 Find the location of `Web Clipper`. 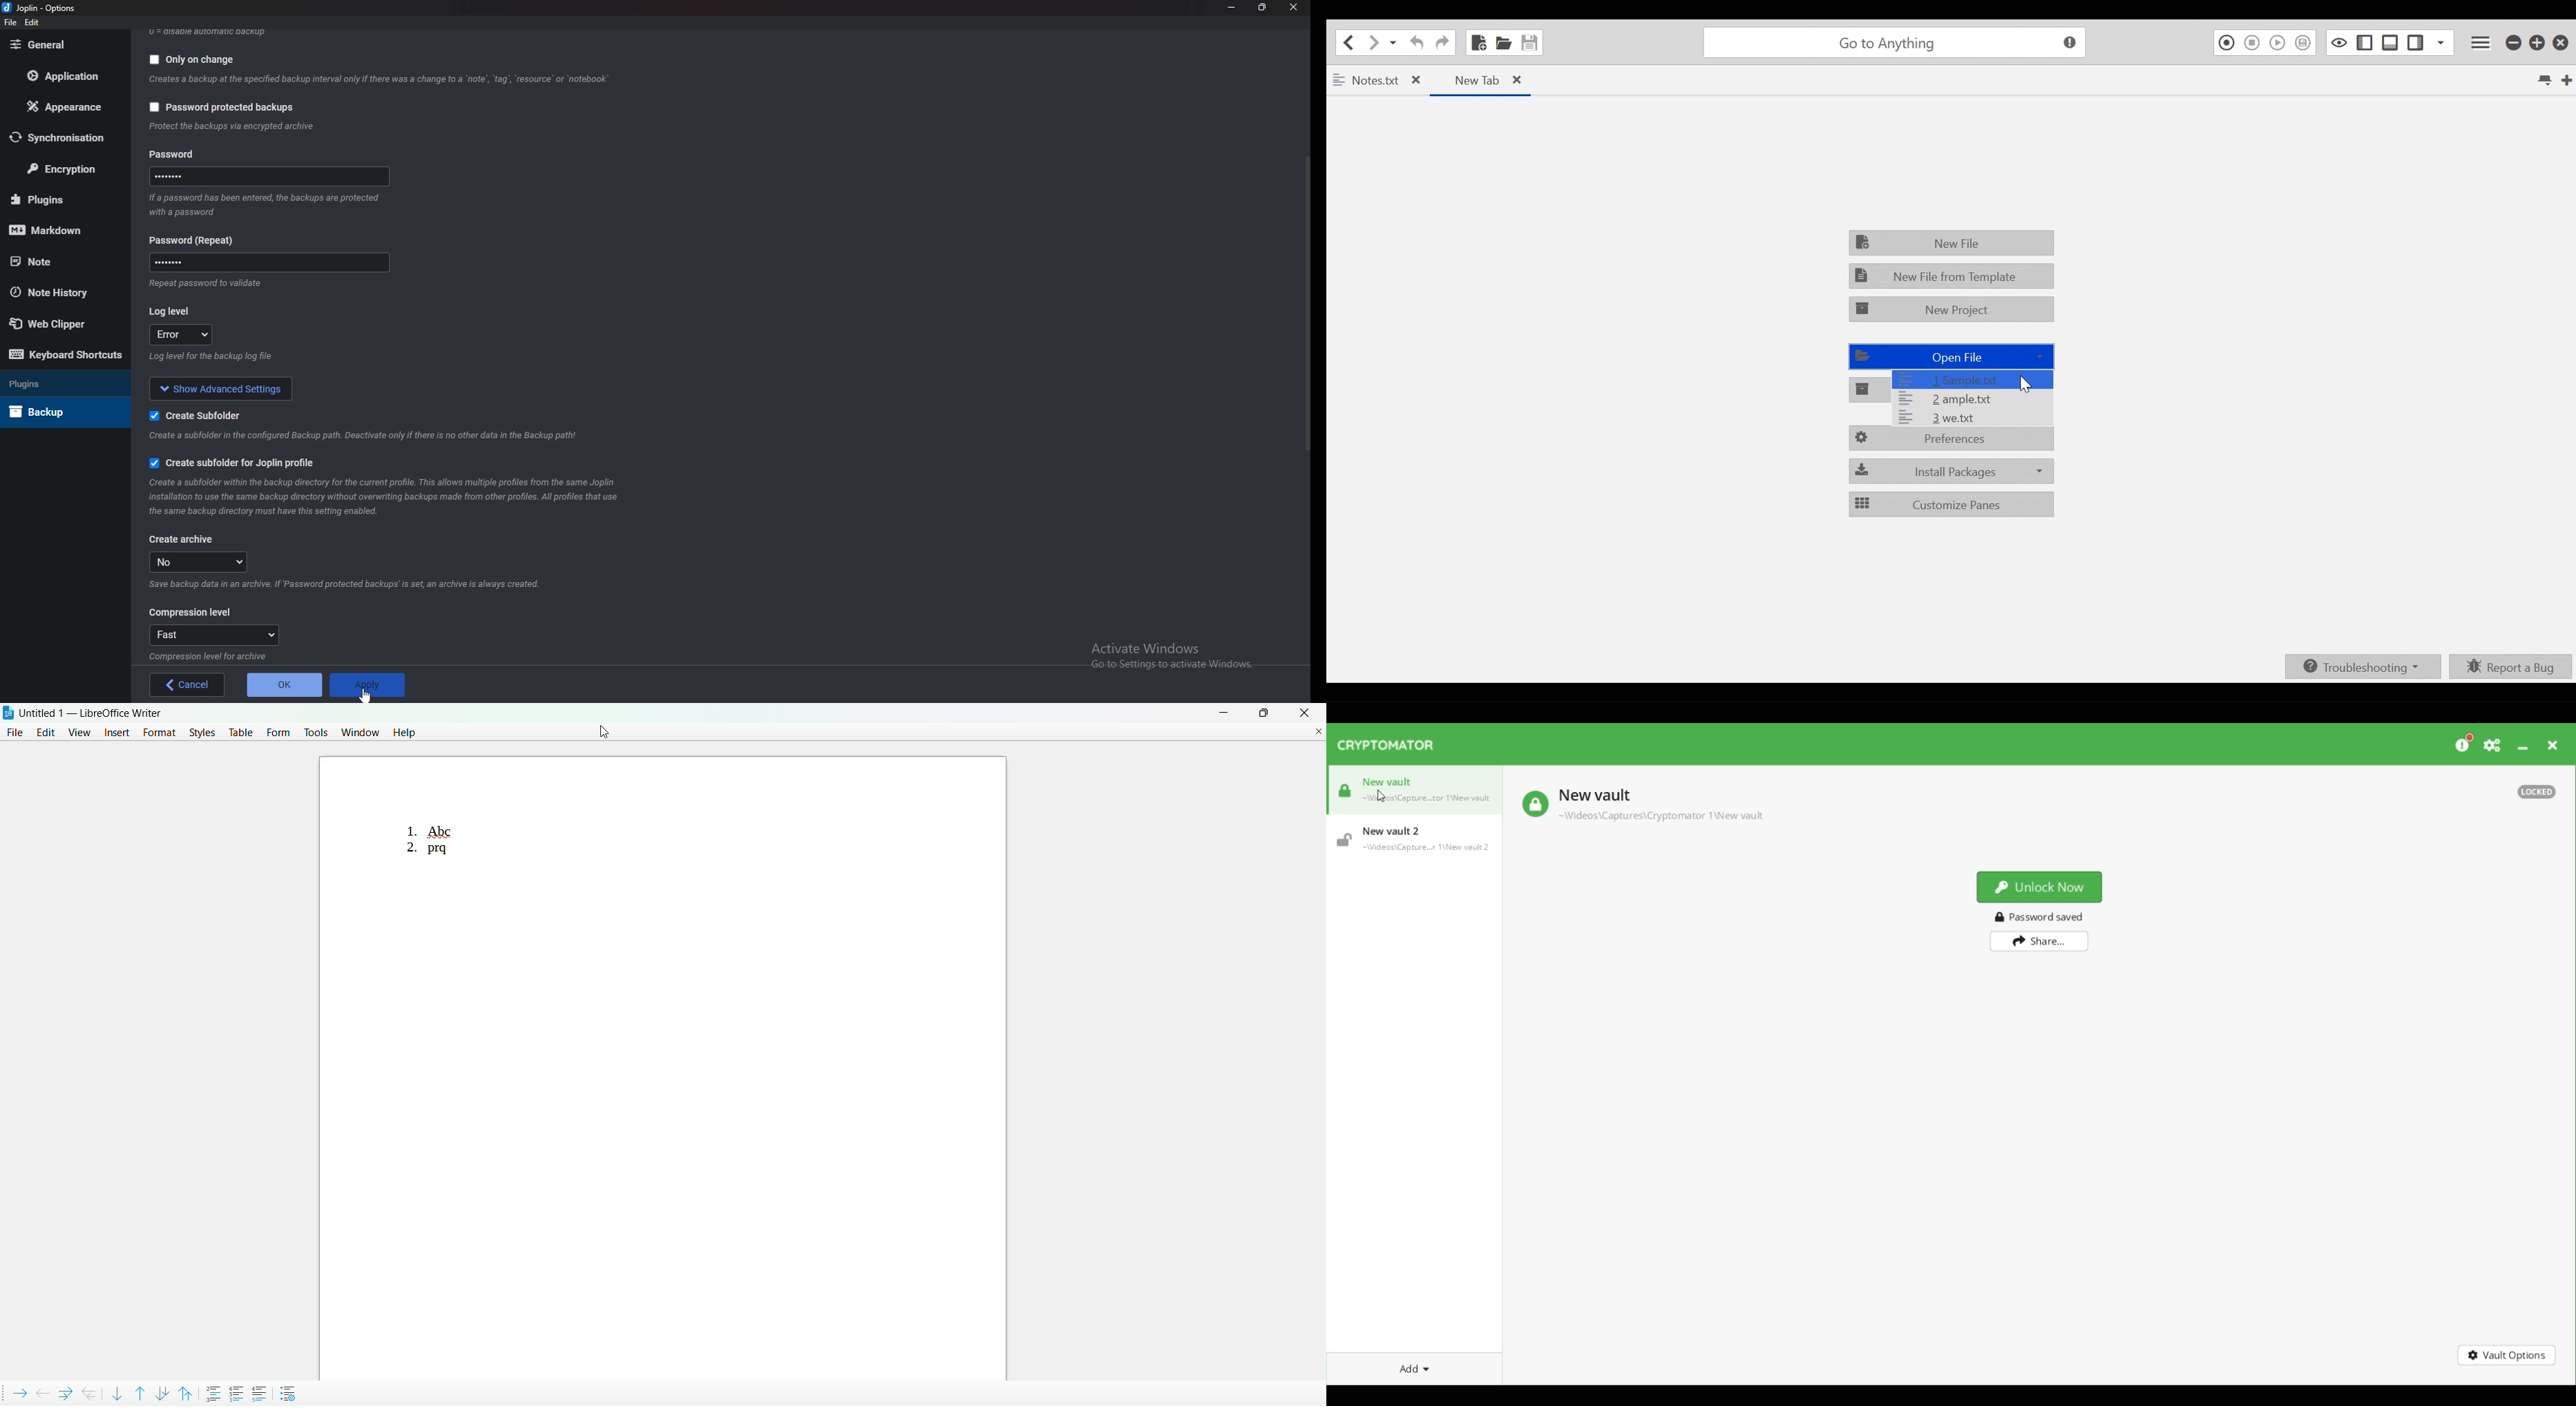

Web Clipper is located at coordinates (53, 324).